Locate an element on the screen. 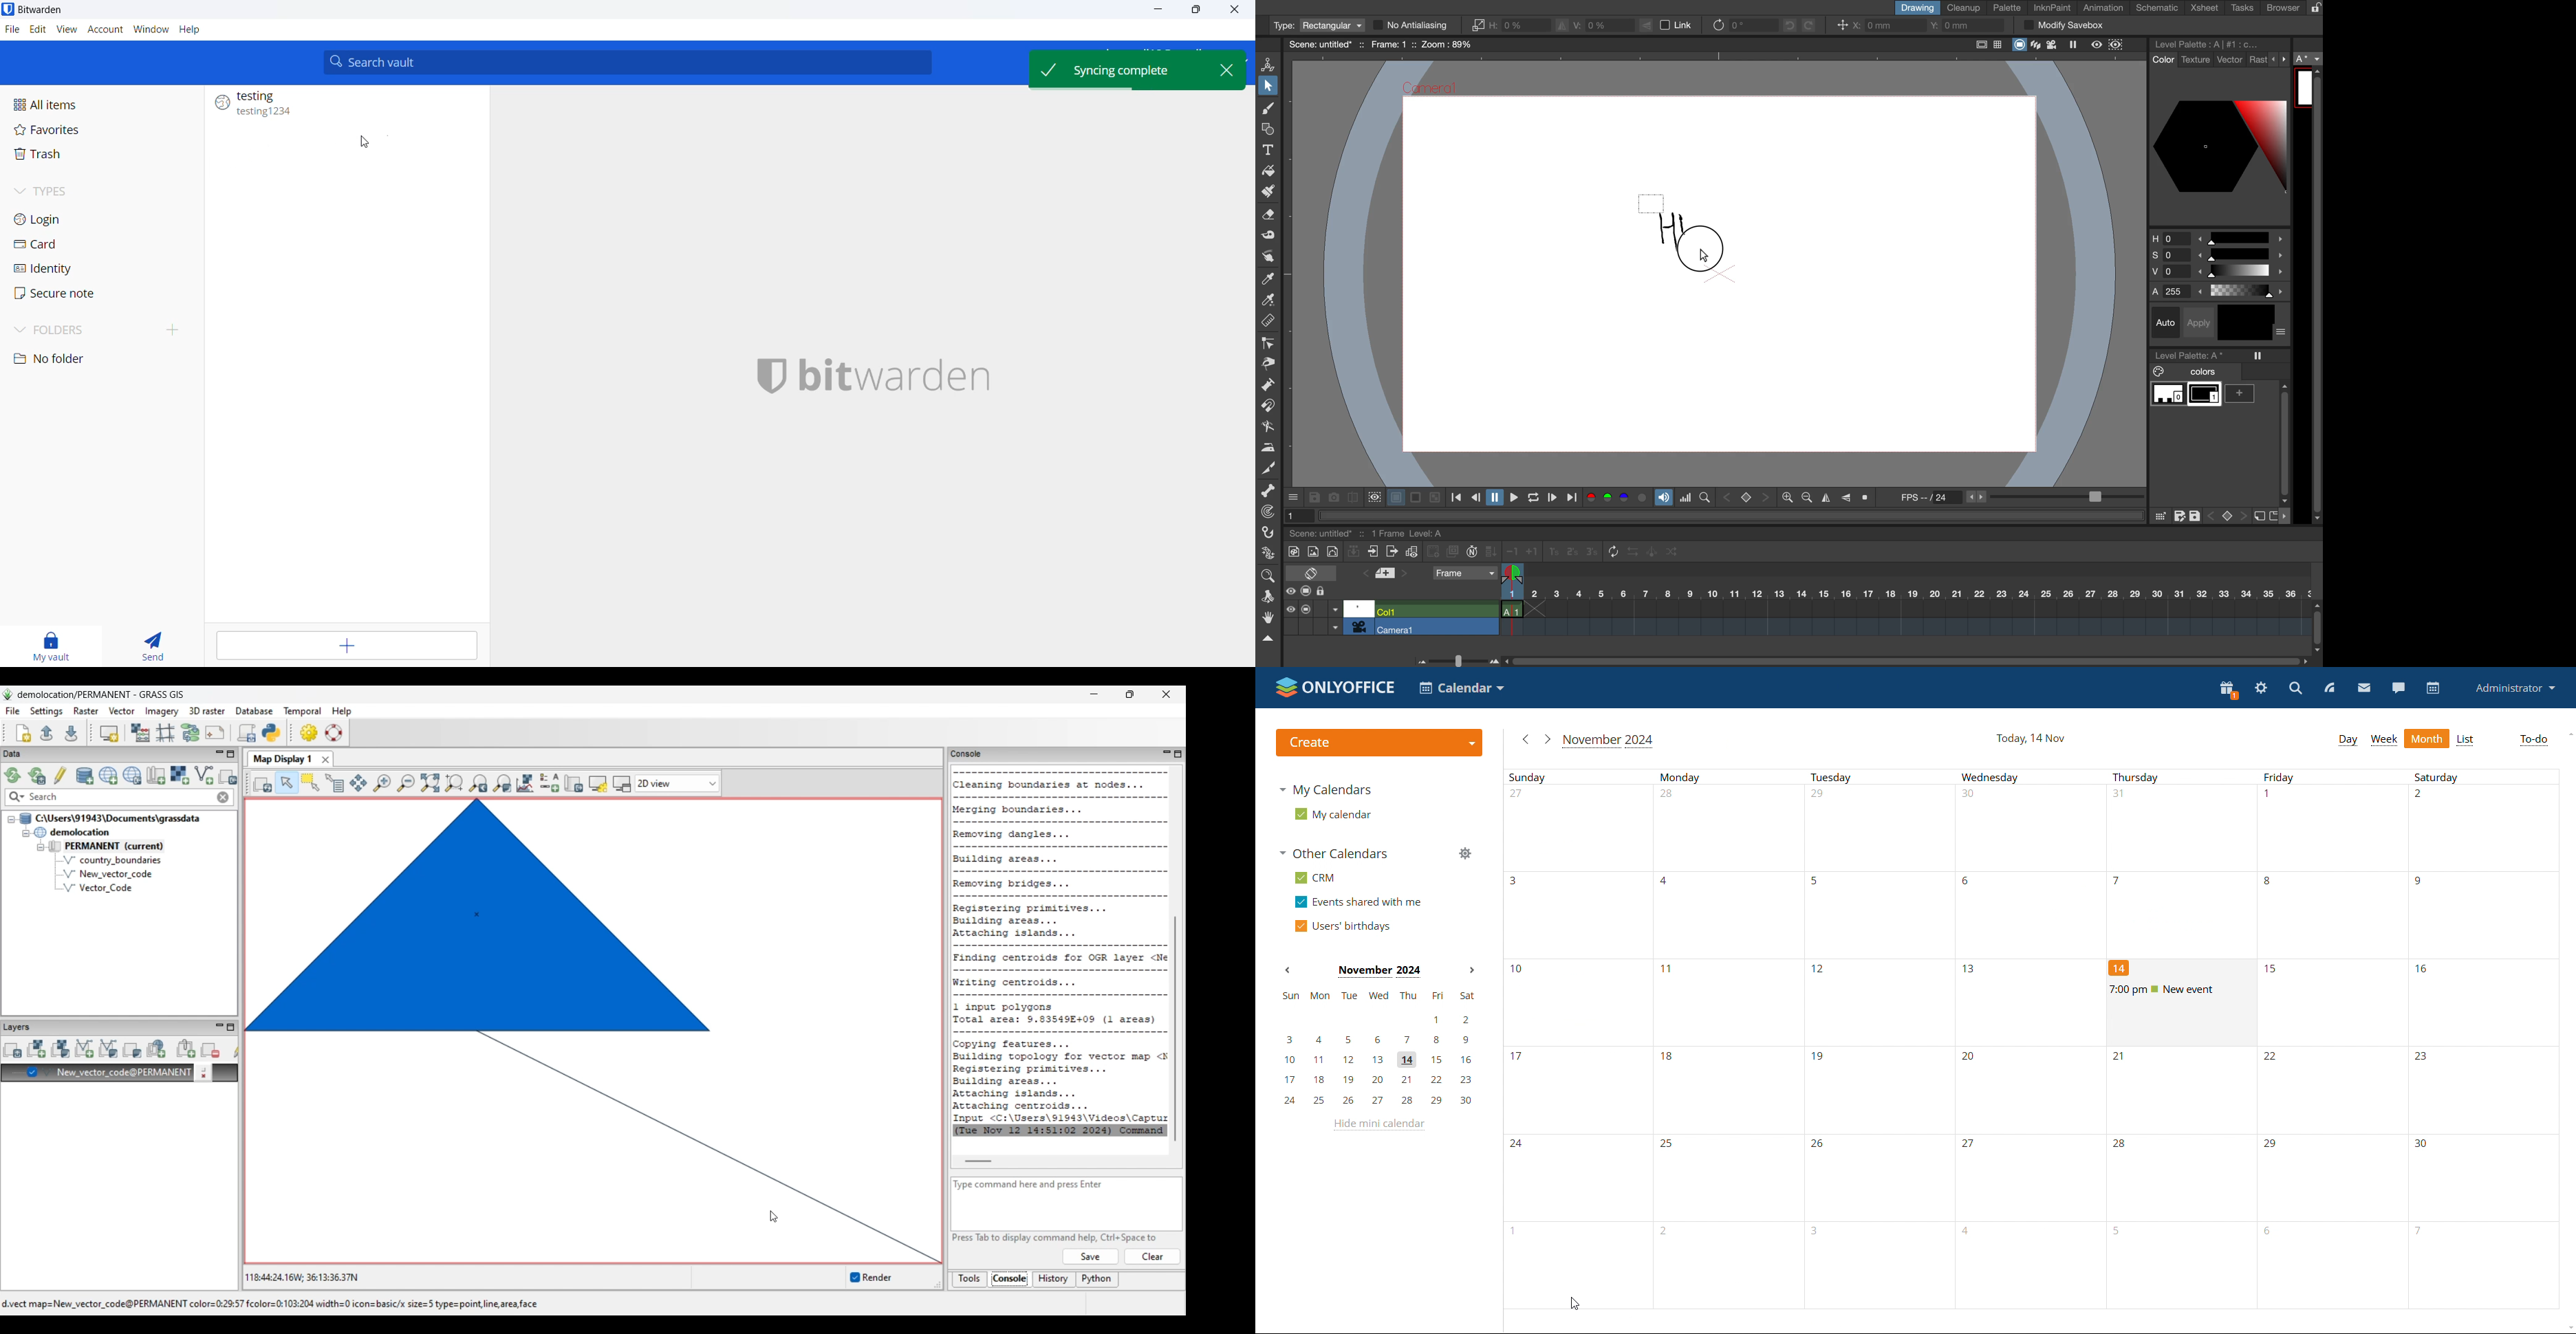  reframe 1s, 2s and 3s is located at coordinates (1566, 552).